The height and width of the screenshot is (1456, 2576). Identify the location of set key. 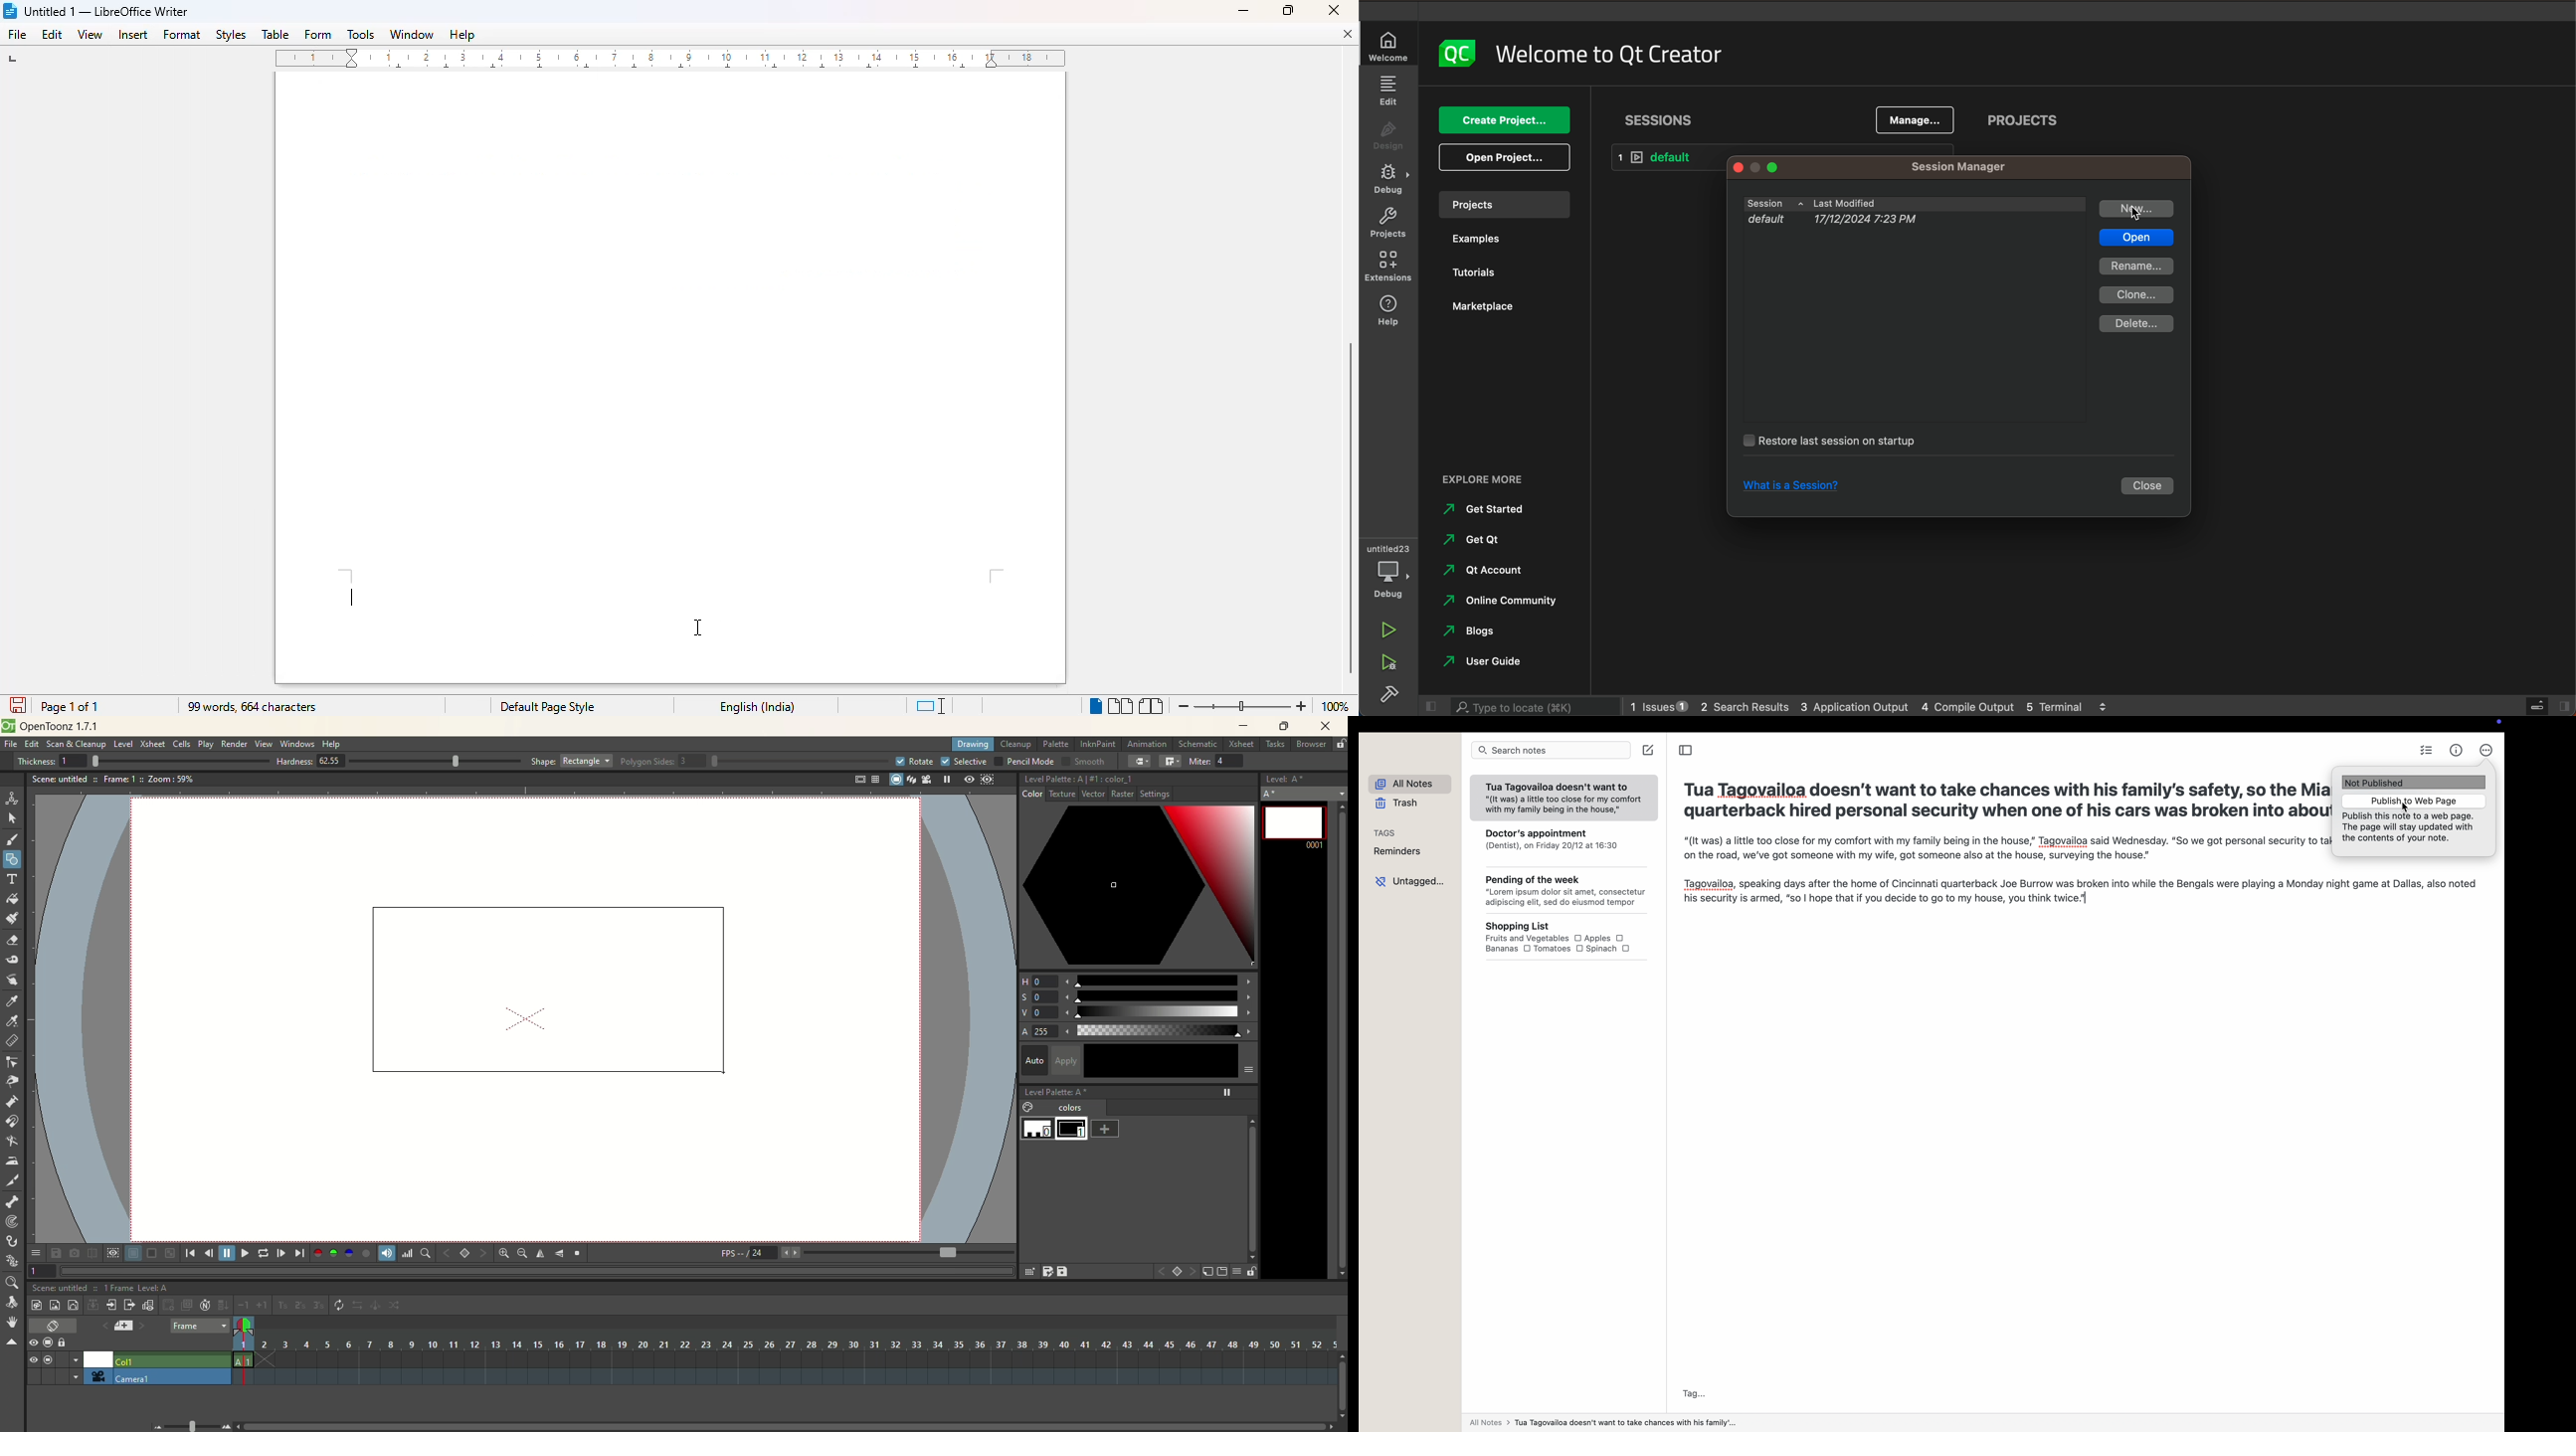
(464, 1252).